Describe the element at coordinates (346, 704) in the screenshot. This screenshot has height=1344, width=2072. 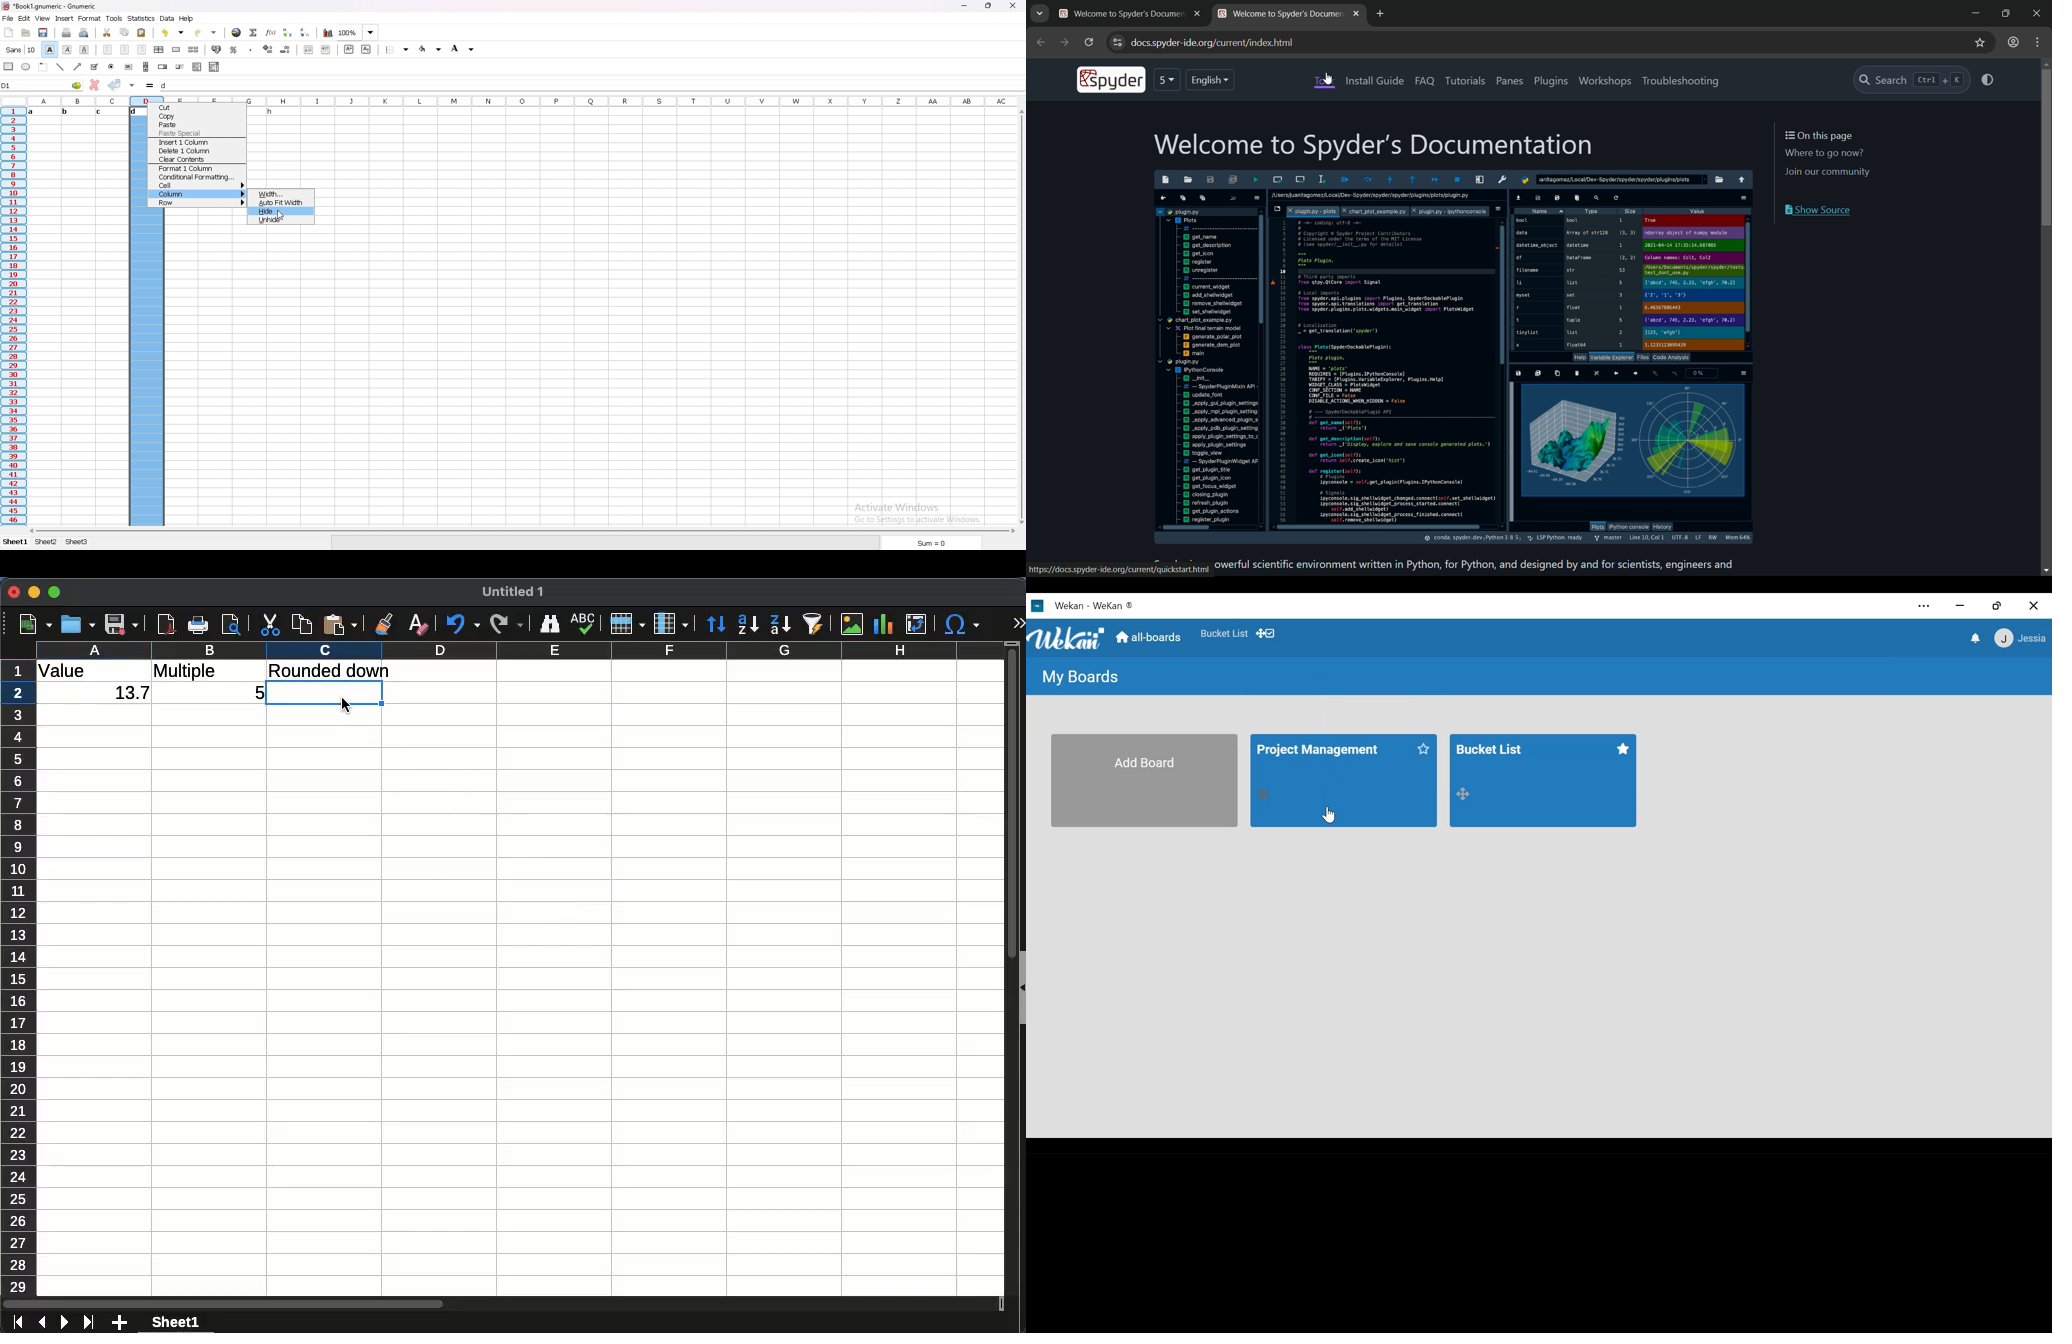
I see `cursor` at that location.